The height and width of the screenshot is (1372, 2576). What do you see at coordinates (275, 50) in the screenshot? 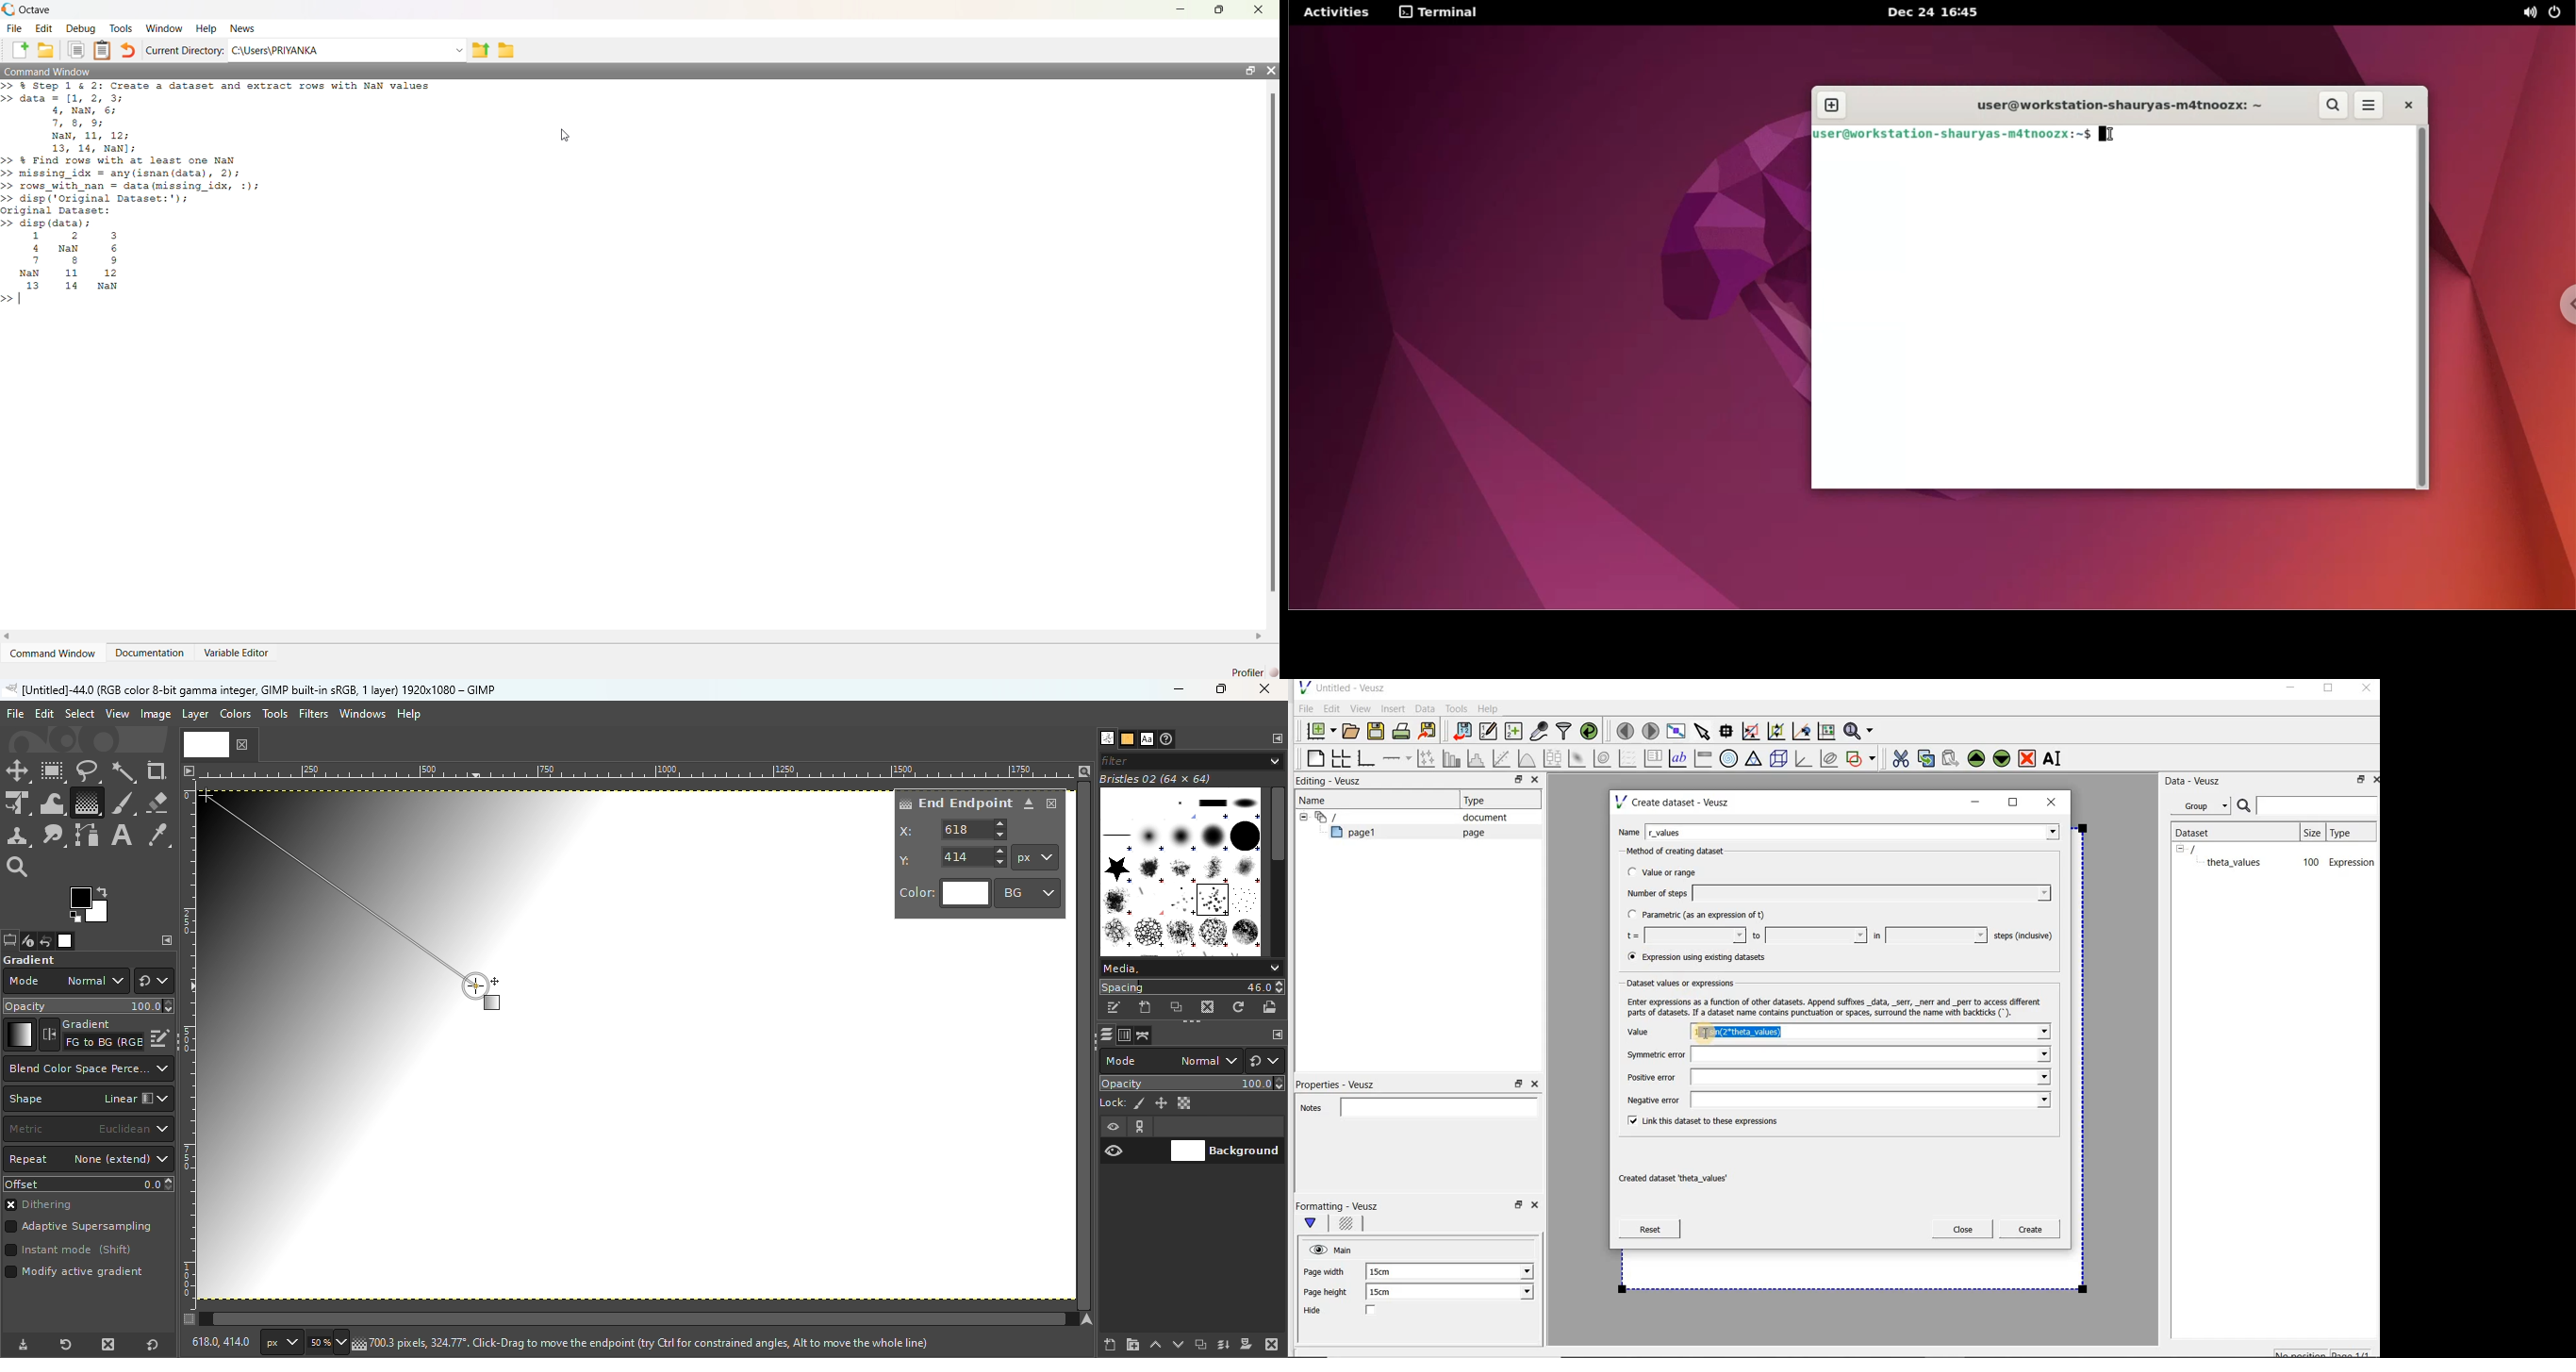
I see `C:\Users\PRIYANKA` at bounding box center [275, 50].